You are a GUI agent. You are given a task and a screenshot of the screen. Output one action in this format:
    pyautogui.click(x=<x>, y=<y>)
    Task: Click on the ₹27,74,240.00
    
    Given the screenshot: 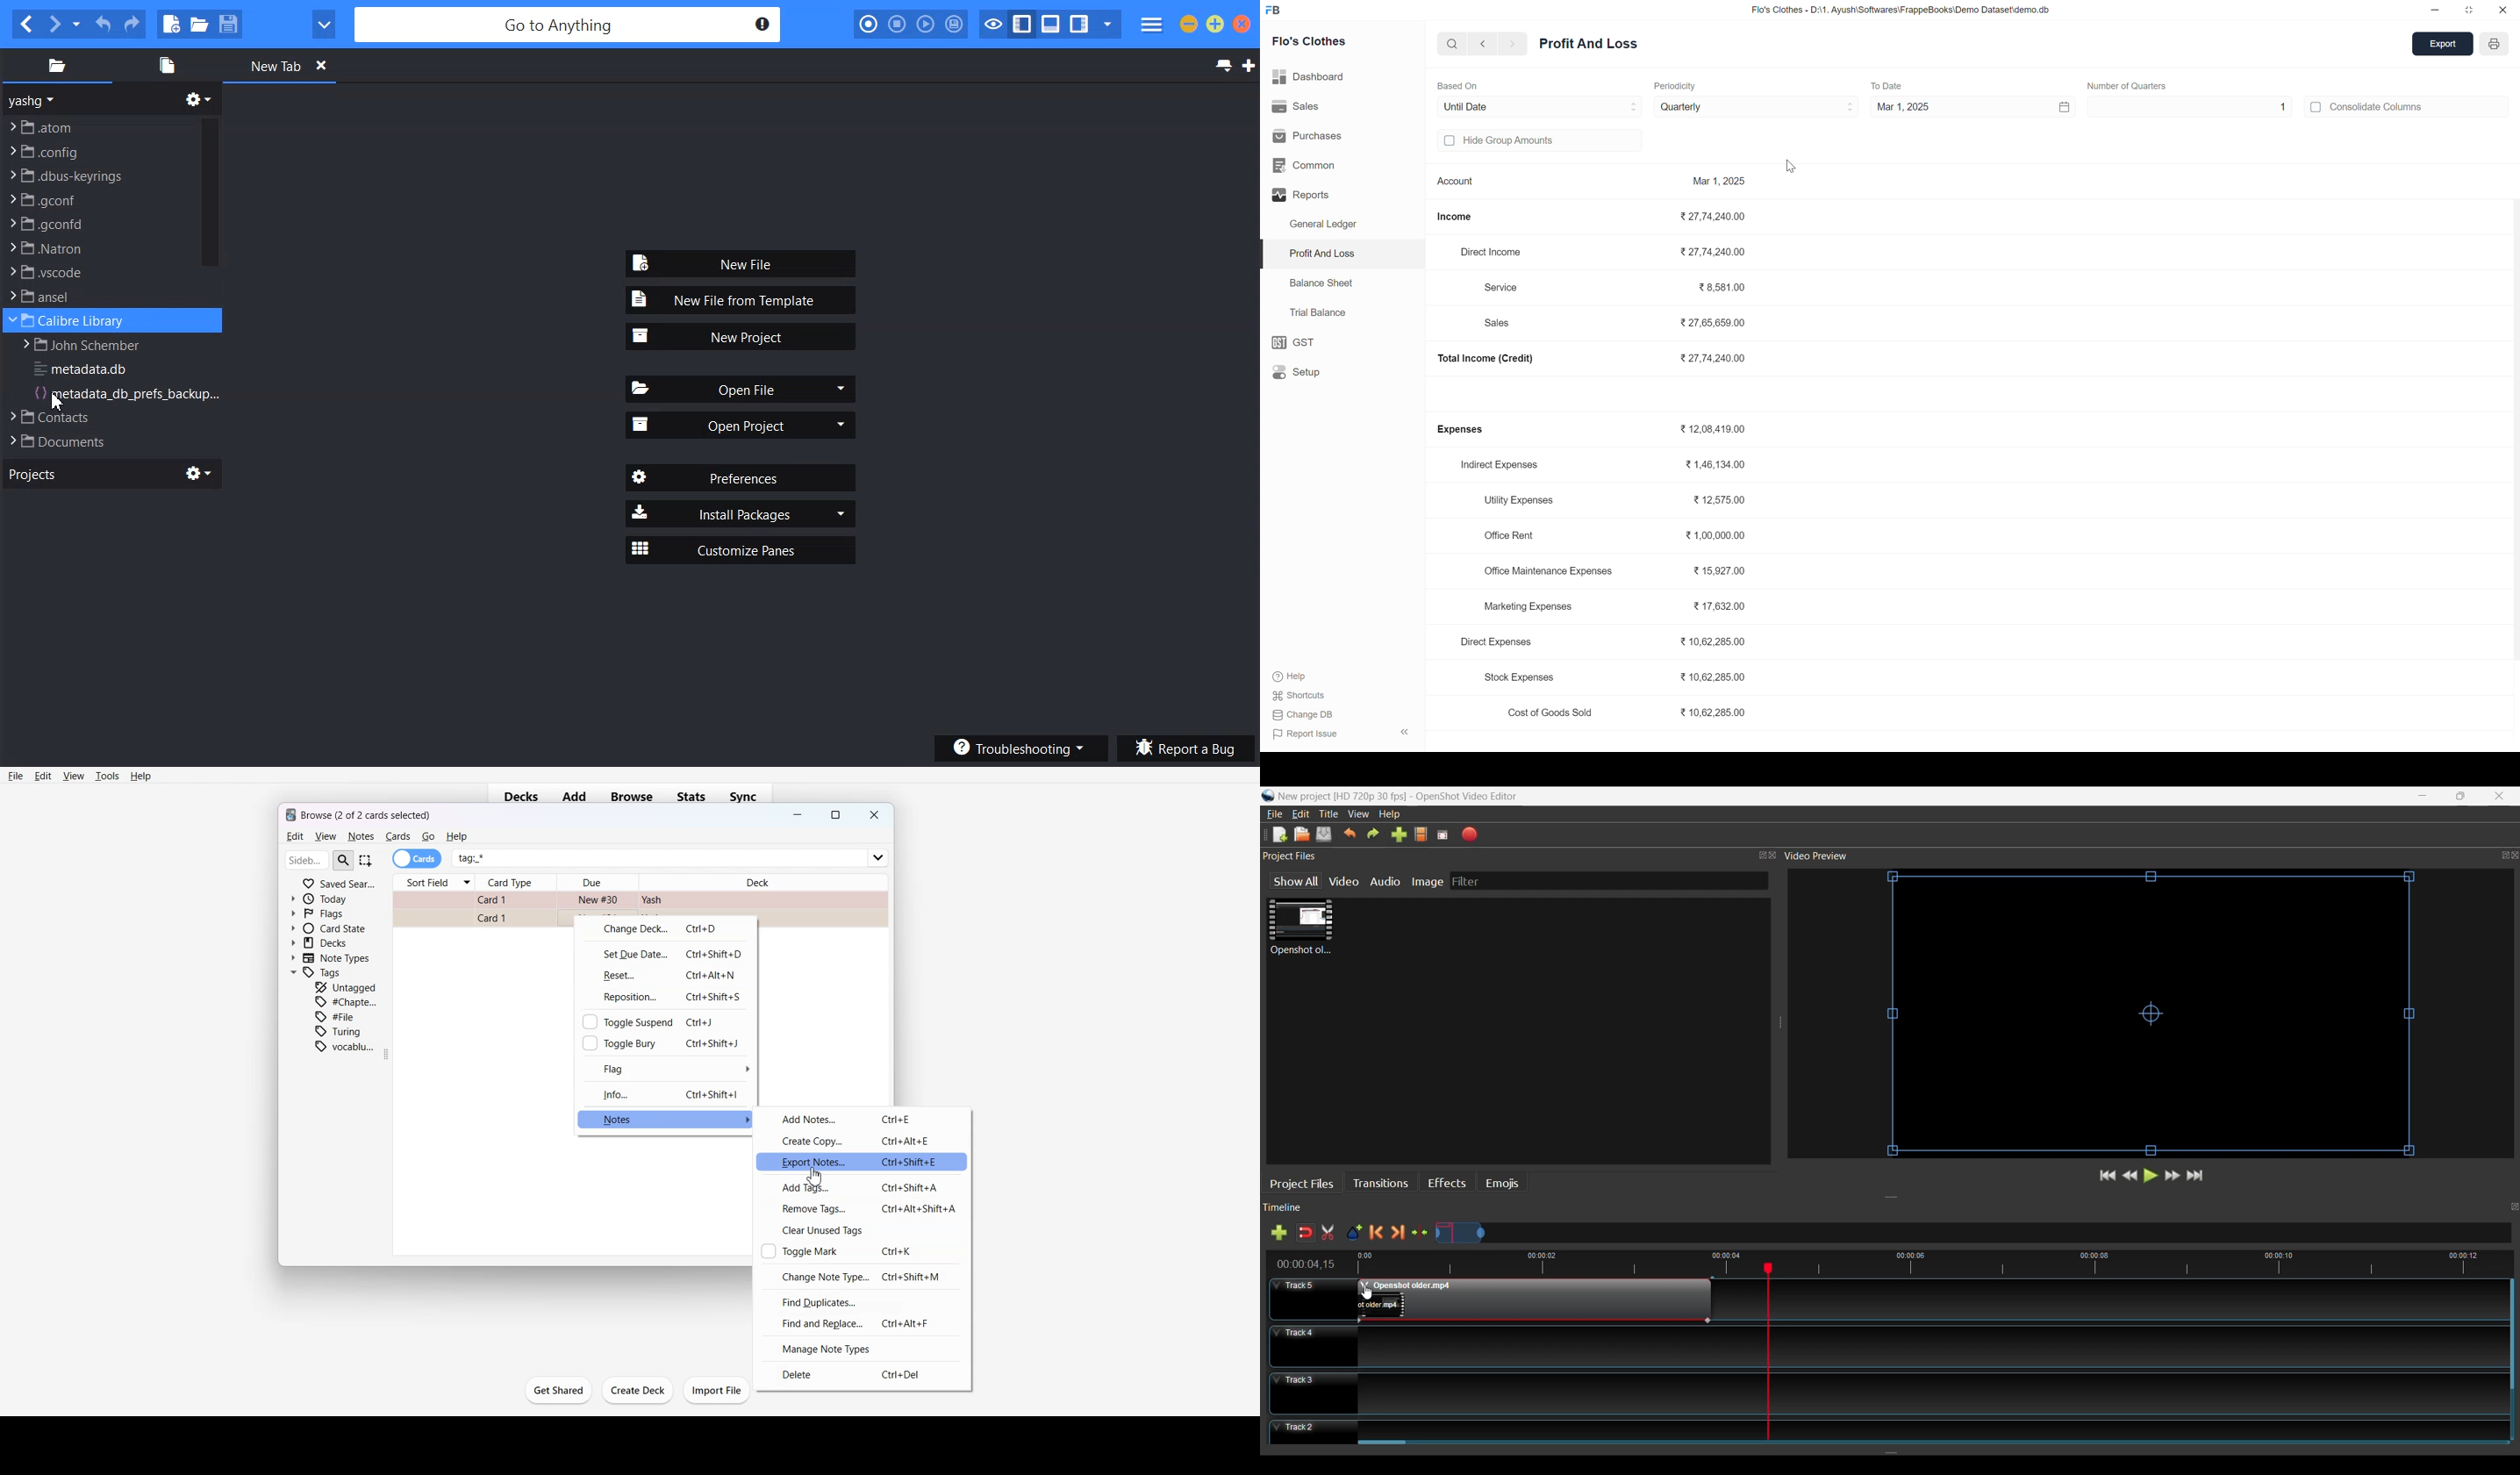 What is the action you would take?
    pyautogui.click(x=1718, y=253)
    